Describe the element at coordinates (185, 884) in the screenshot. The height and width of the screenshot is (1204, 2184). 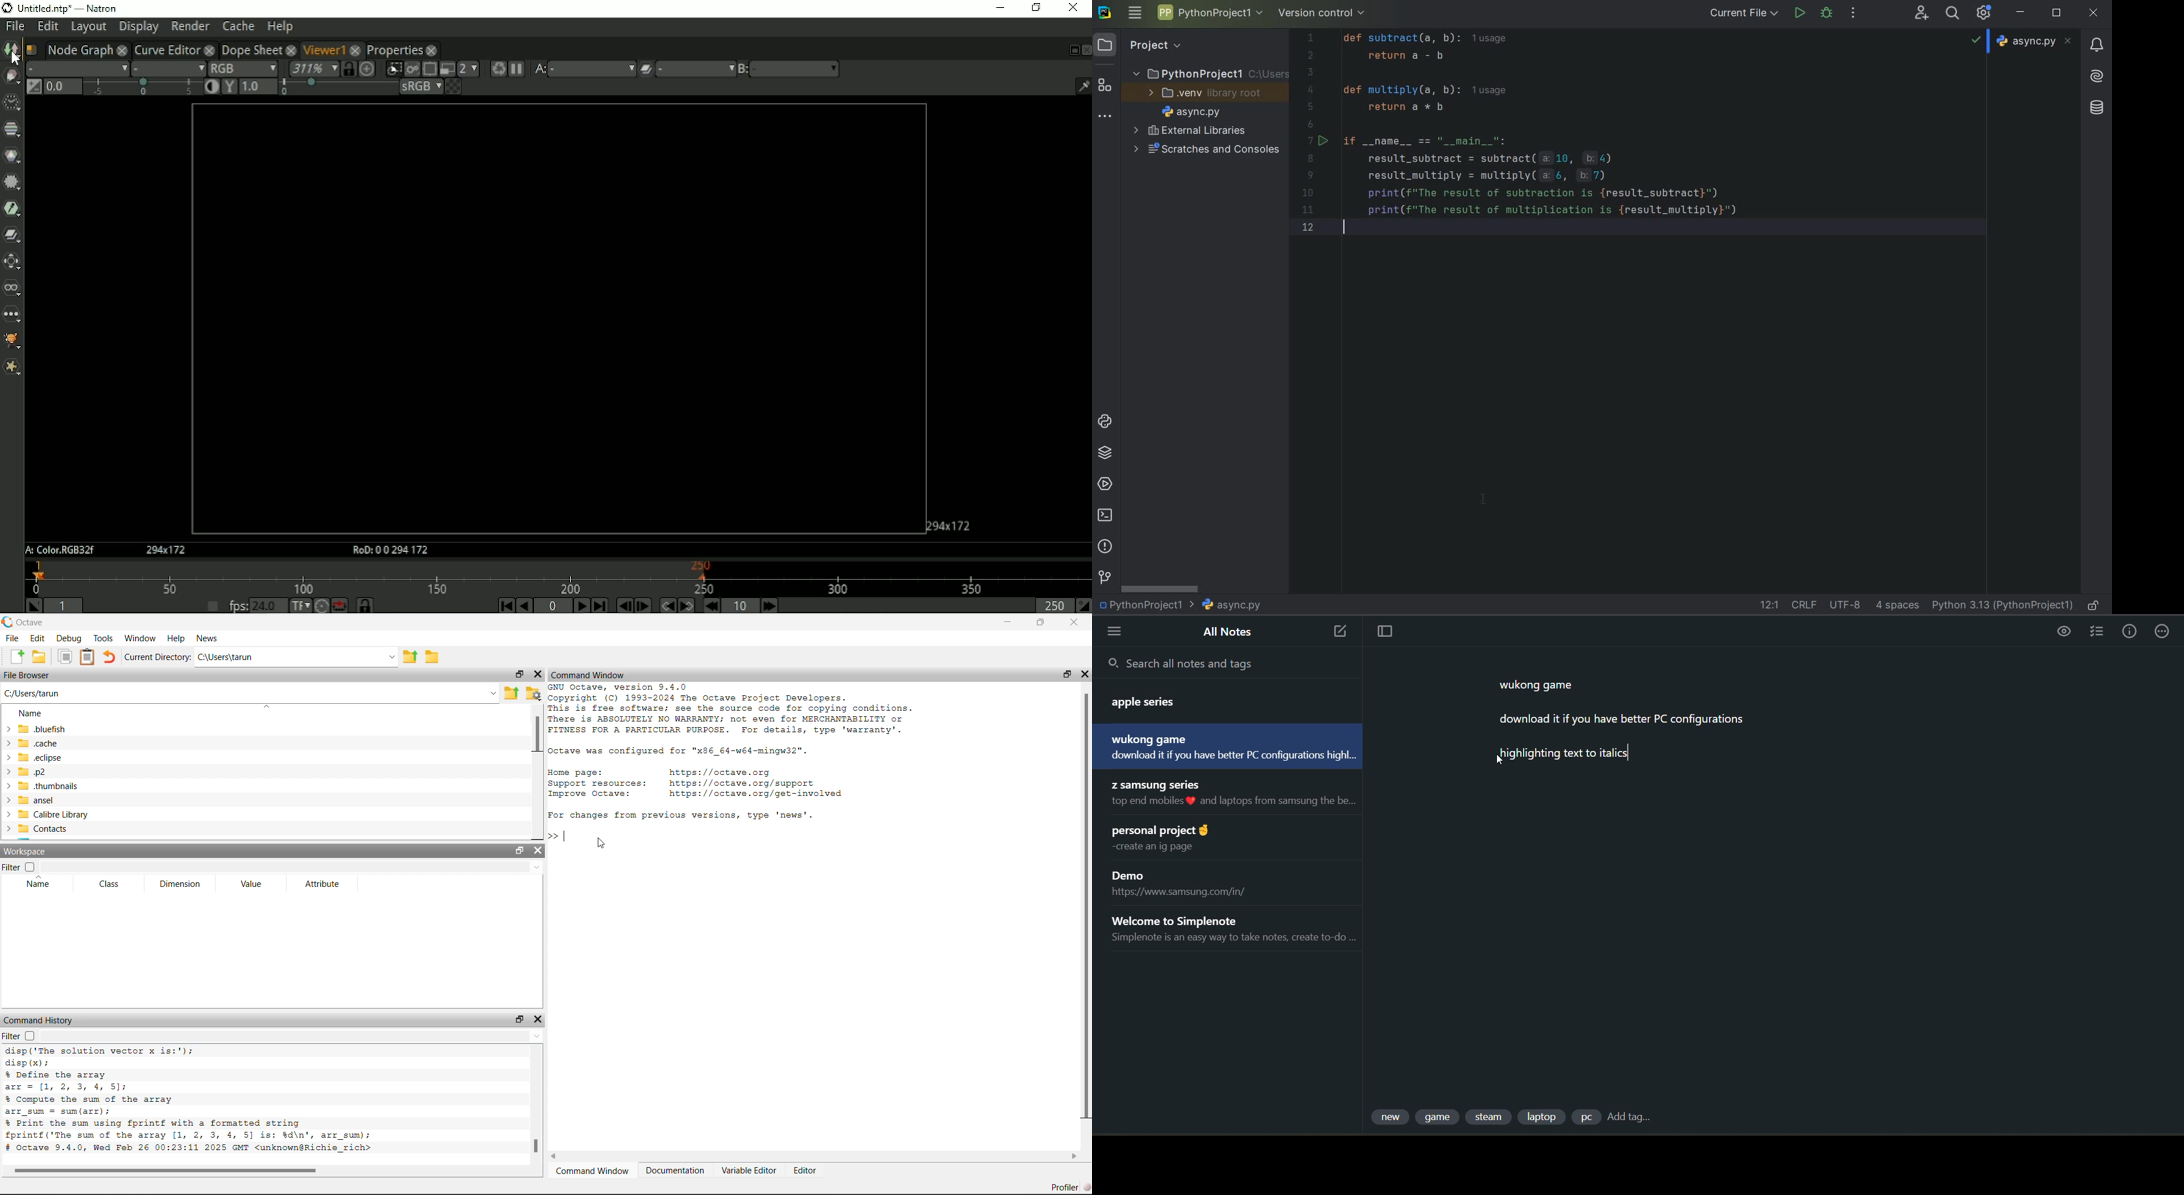
I see `Dimension` at that location.